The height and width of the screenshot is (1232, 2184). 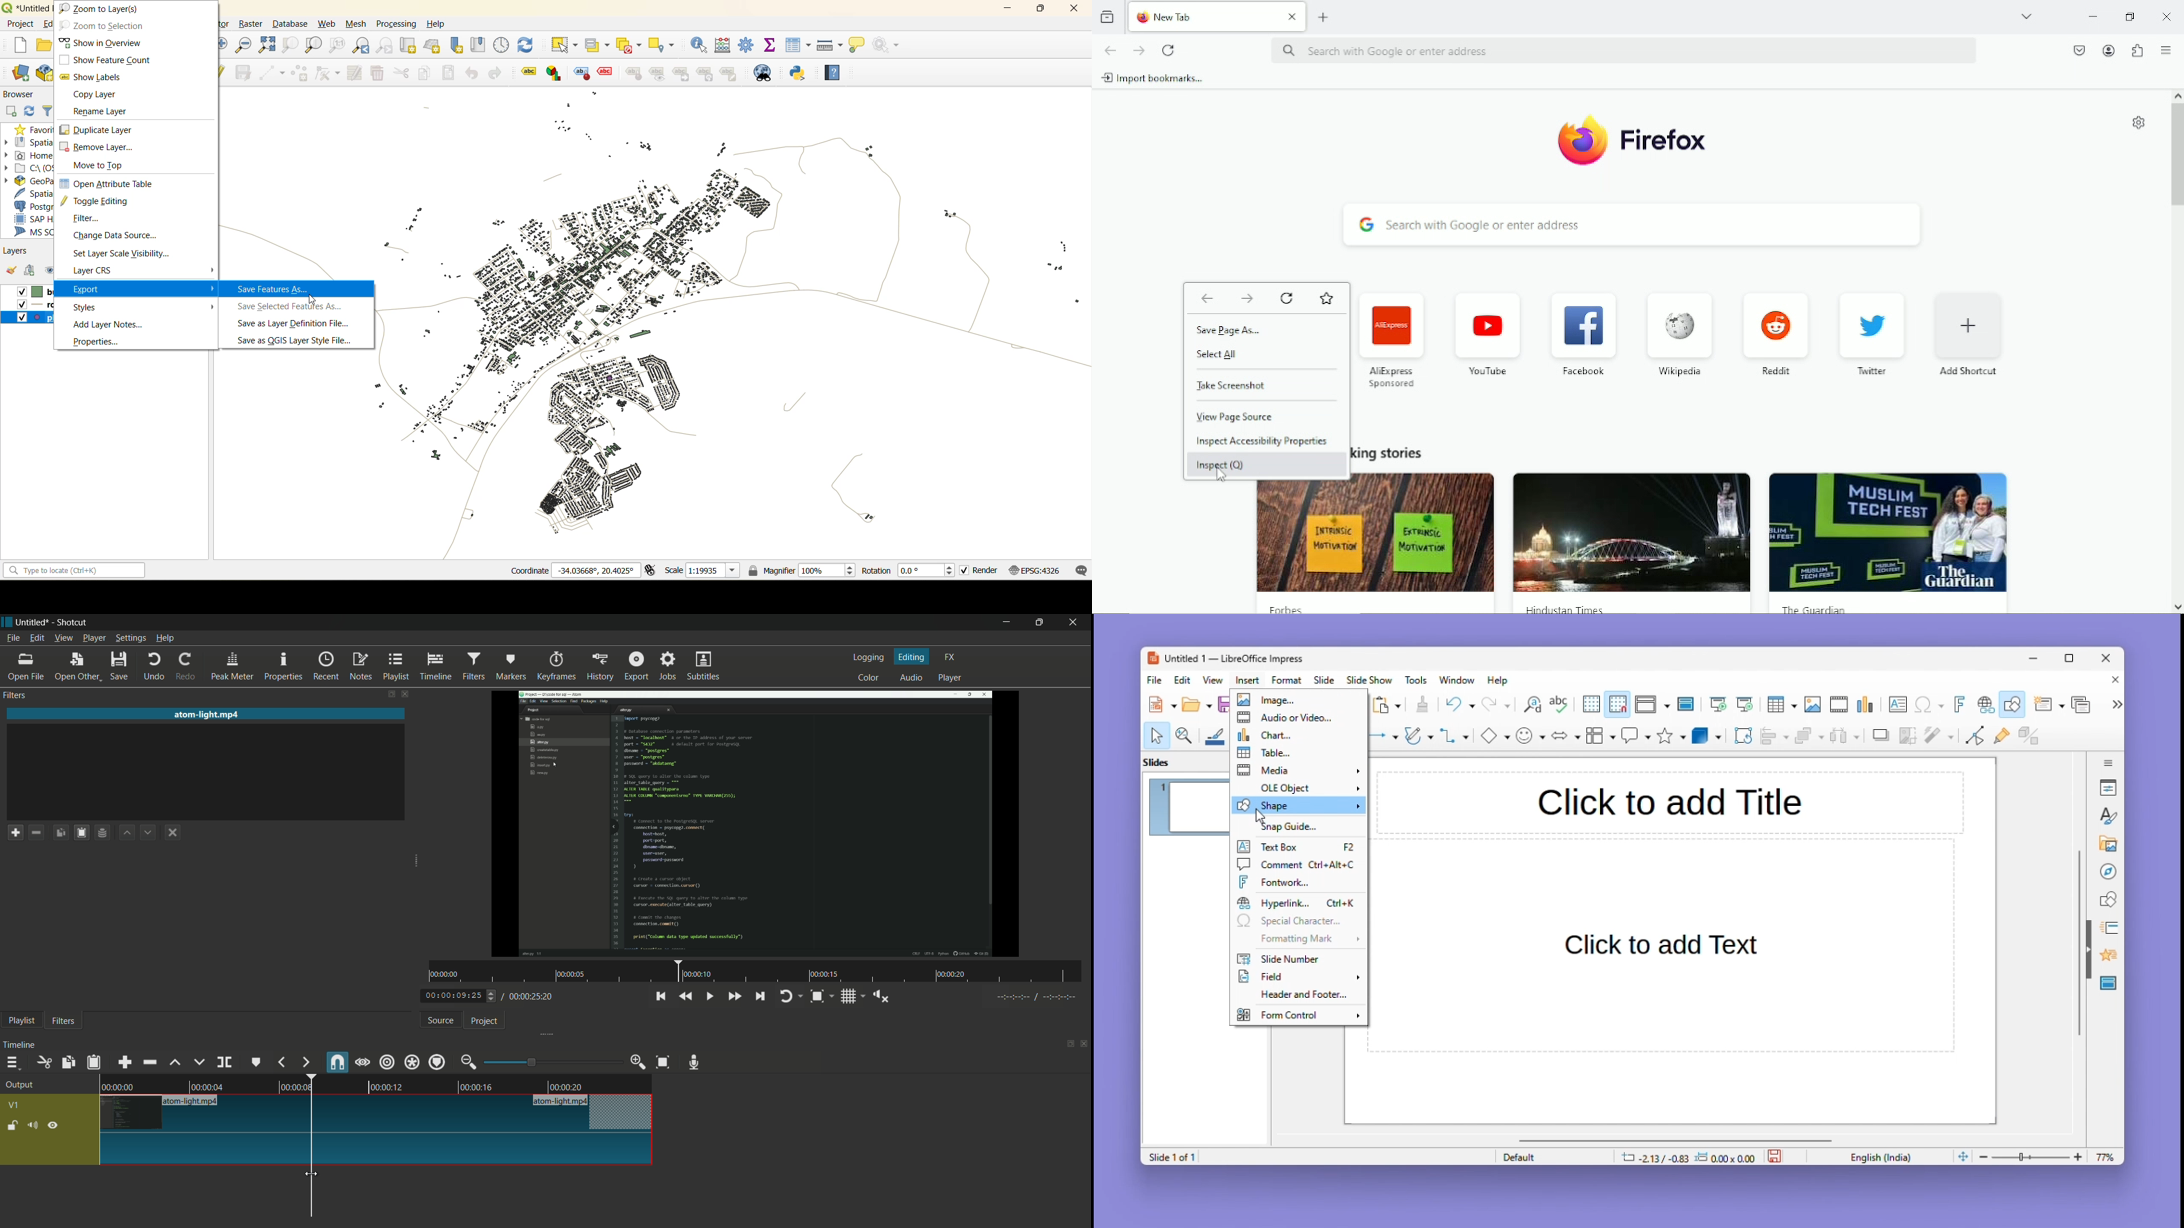 What do you see at coordinates (199, 1062) in the screenshot?
I see `overwrite` at bounding box center [199, 1062].